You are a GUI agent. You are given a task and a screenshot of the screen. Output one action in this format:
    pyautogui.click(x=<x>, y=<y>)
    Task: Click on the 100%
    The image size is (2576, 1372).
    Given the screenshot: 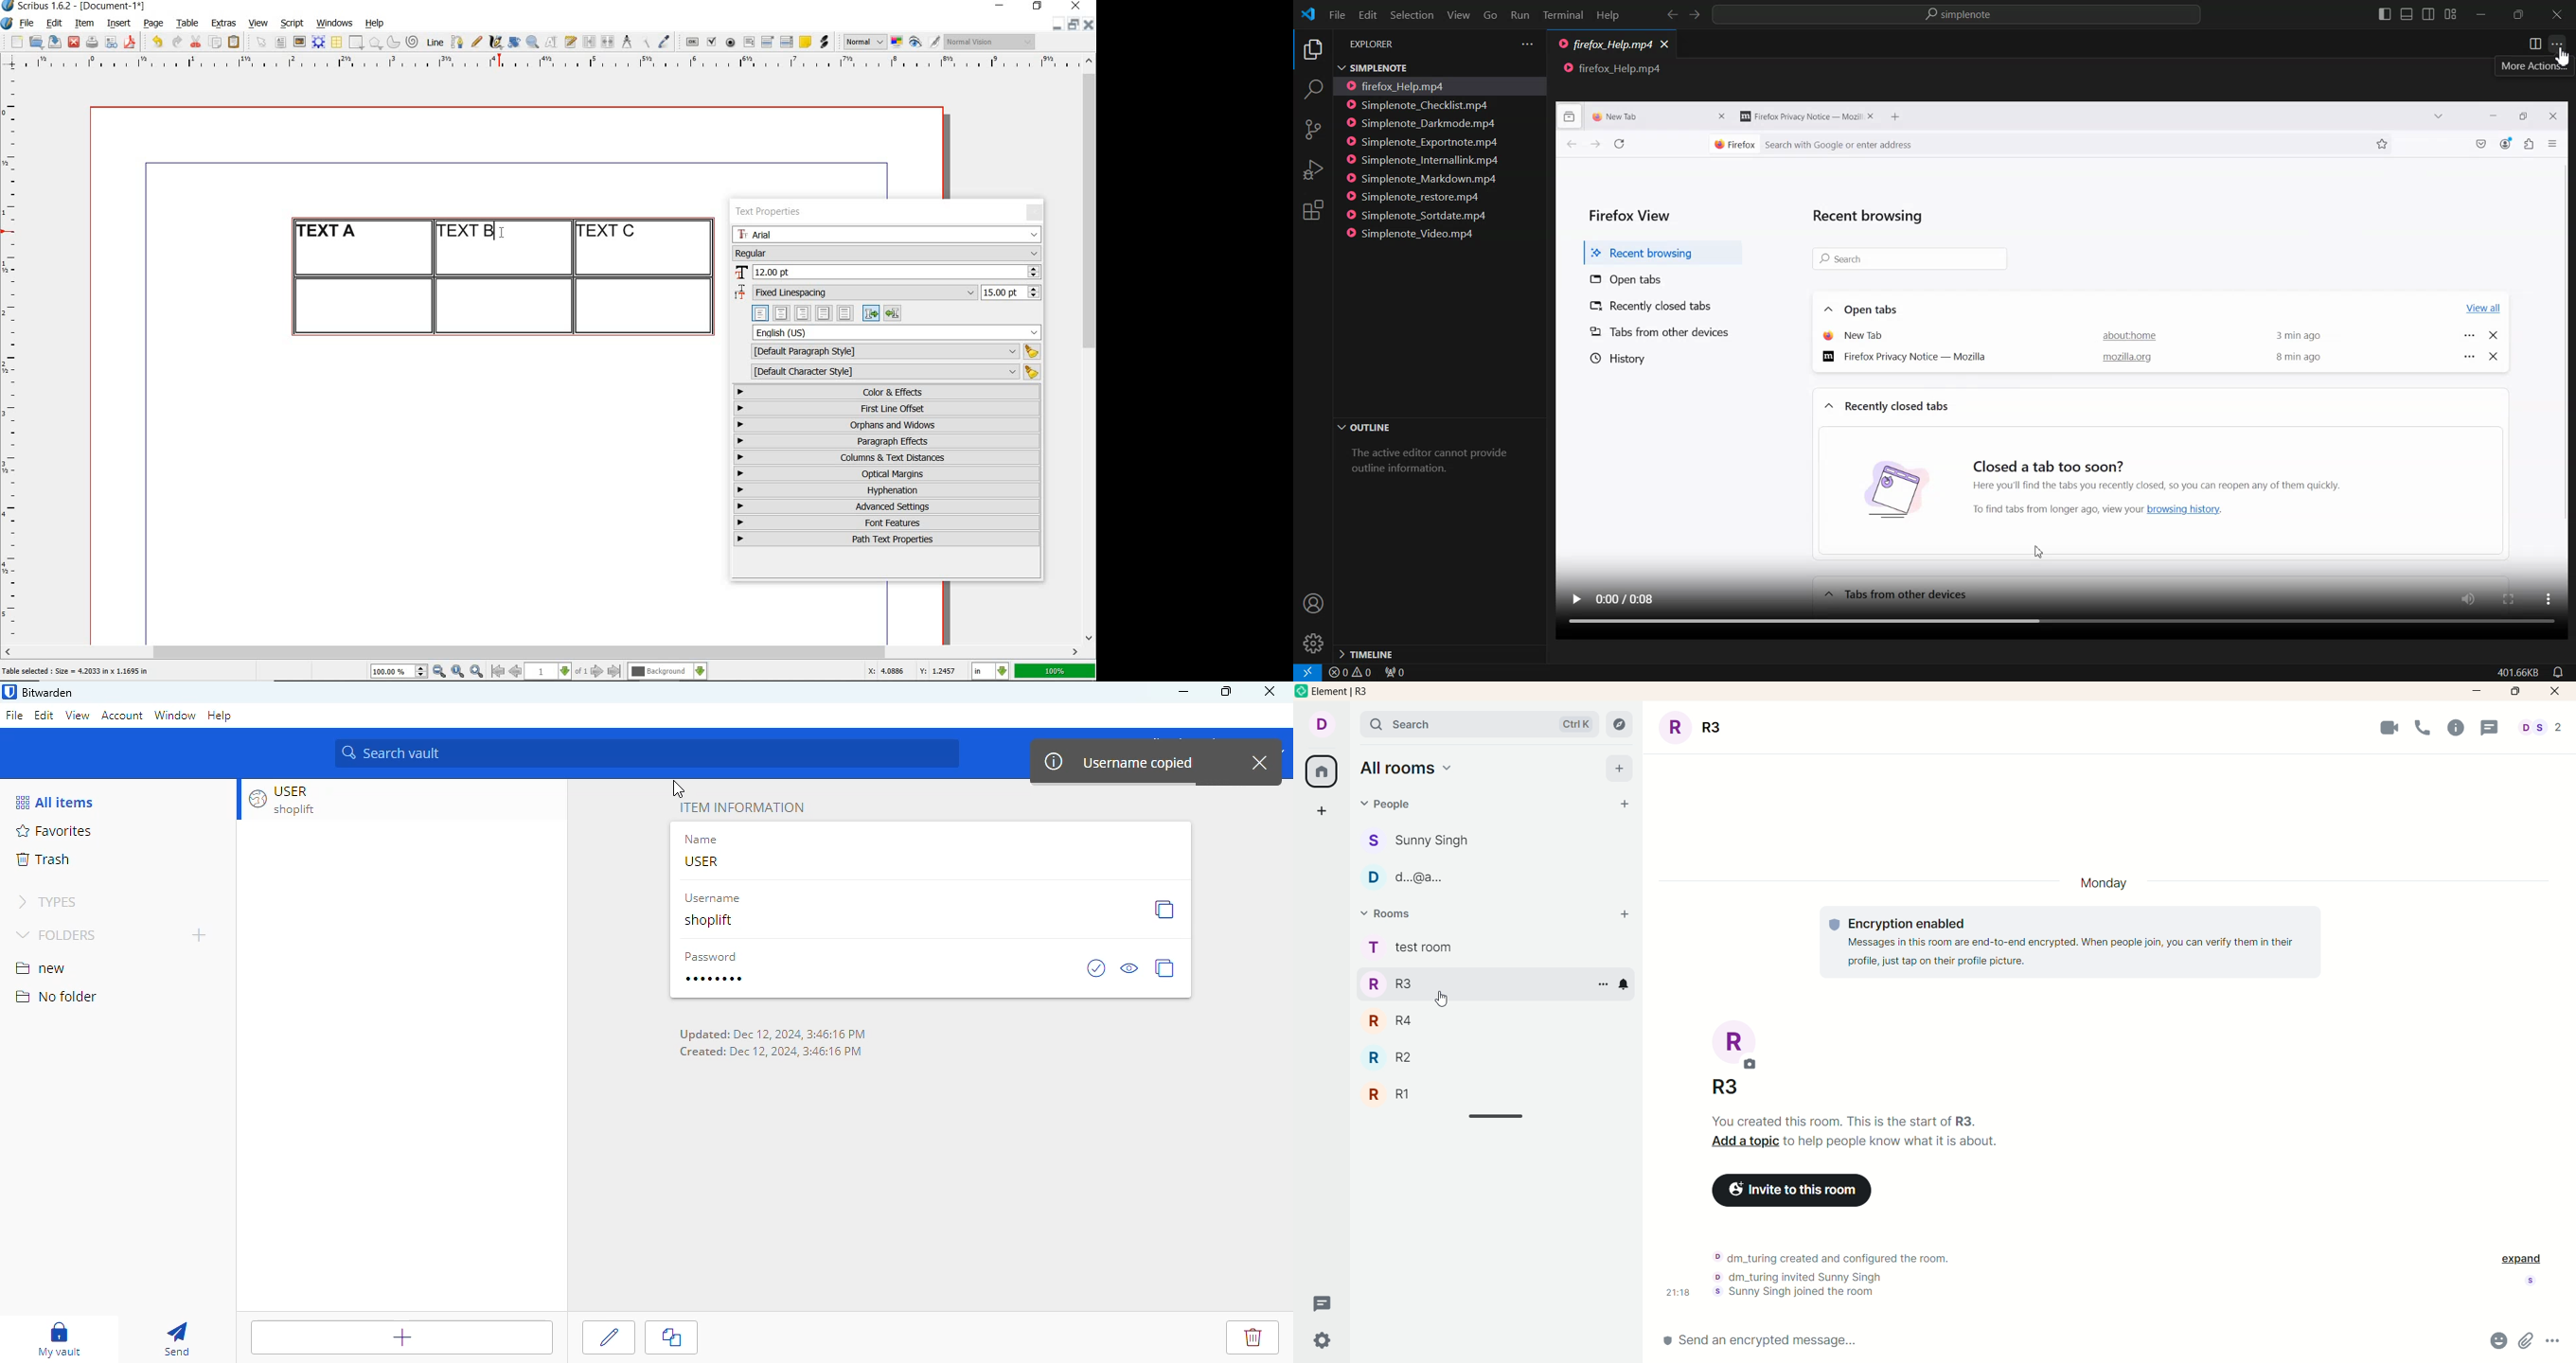 What is the action you would take?
    pyautogui.click(x=1056, y=671)
    